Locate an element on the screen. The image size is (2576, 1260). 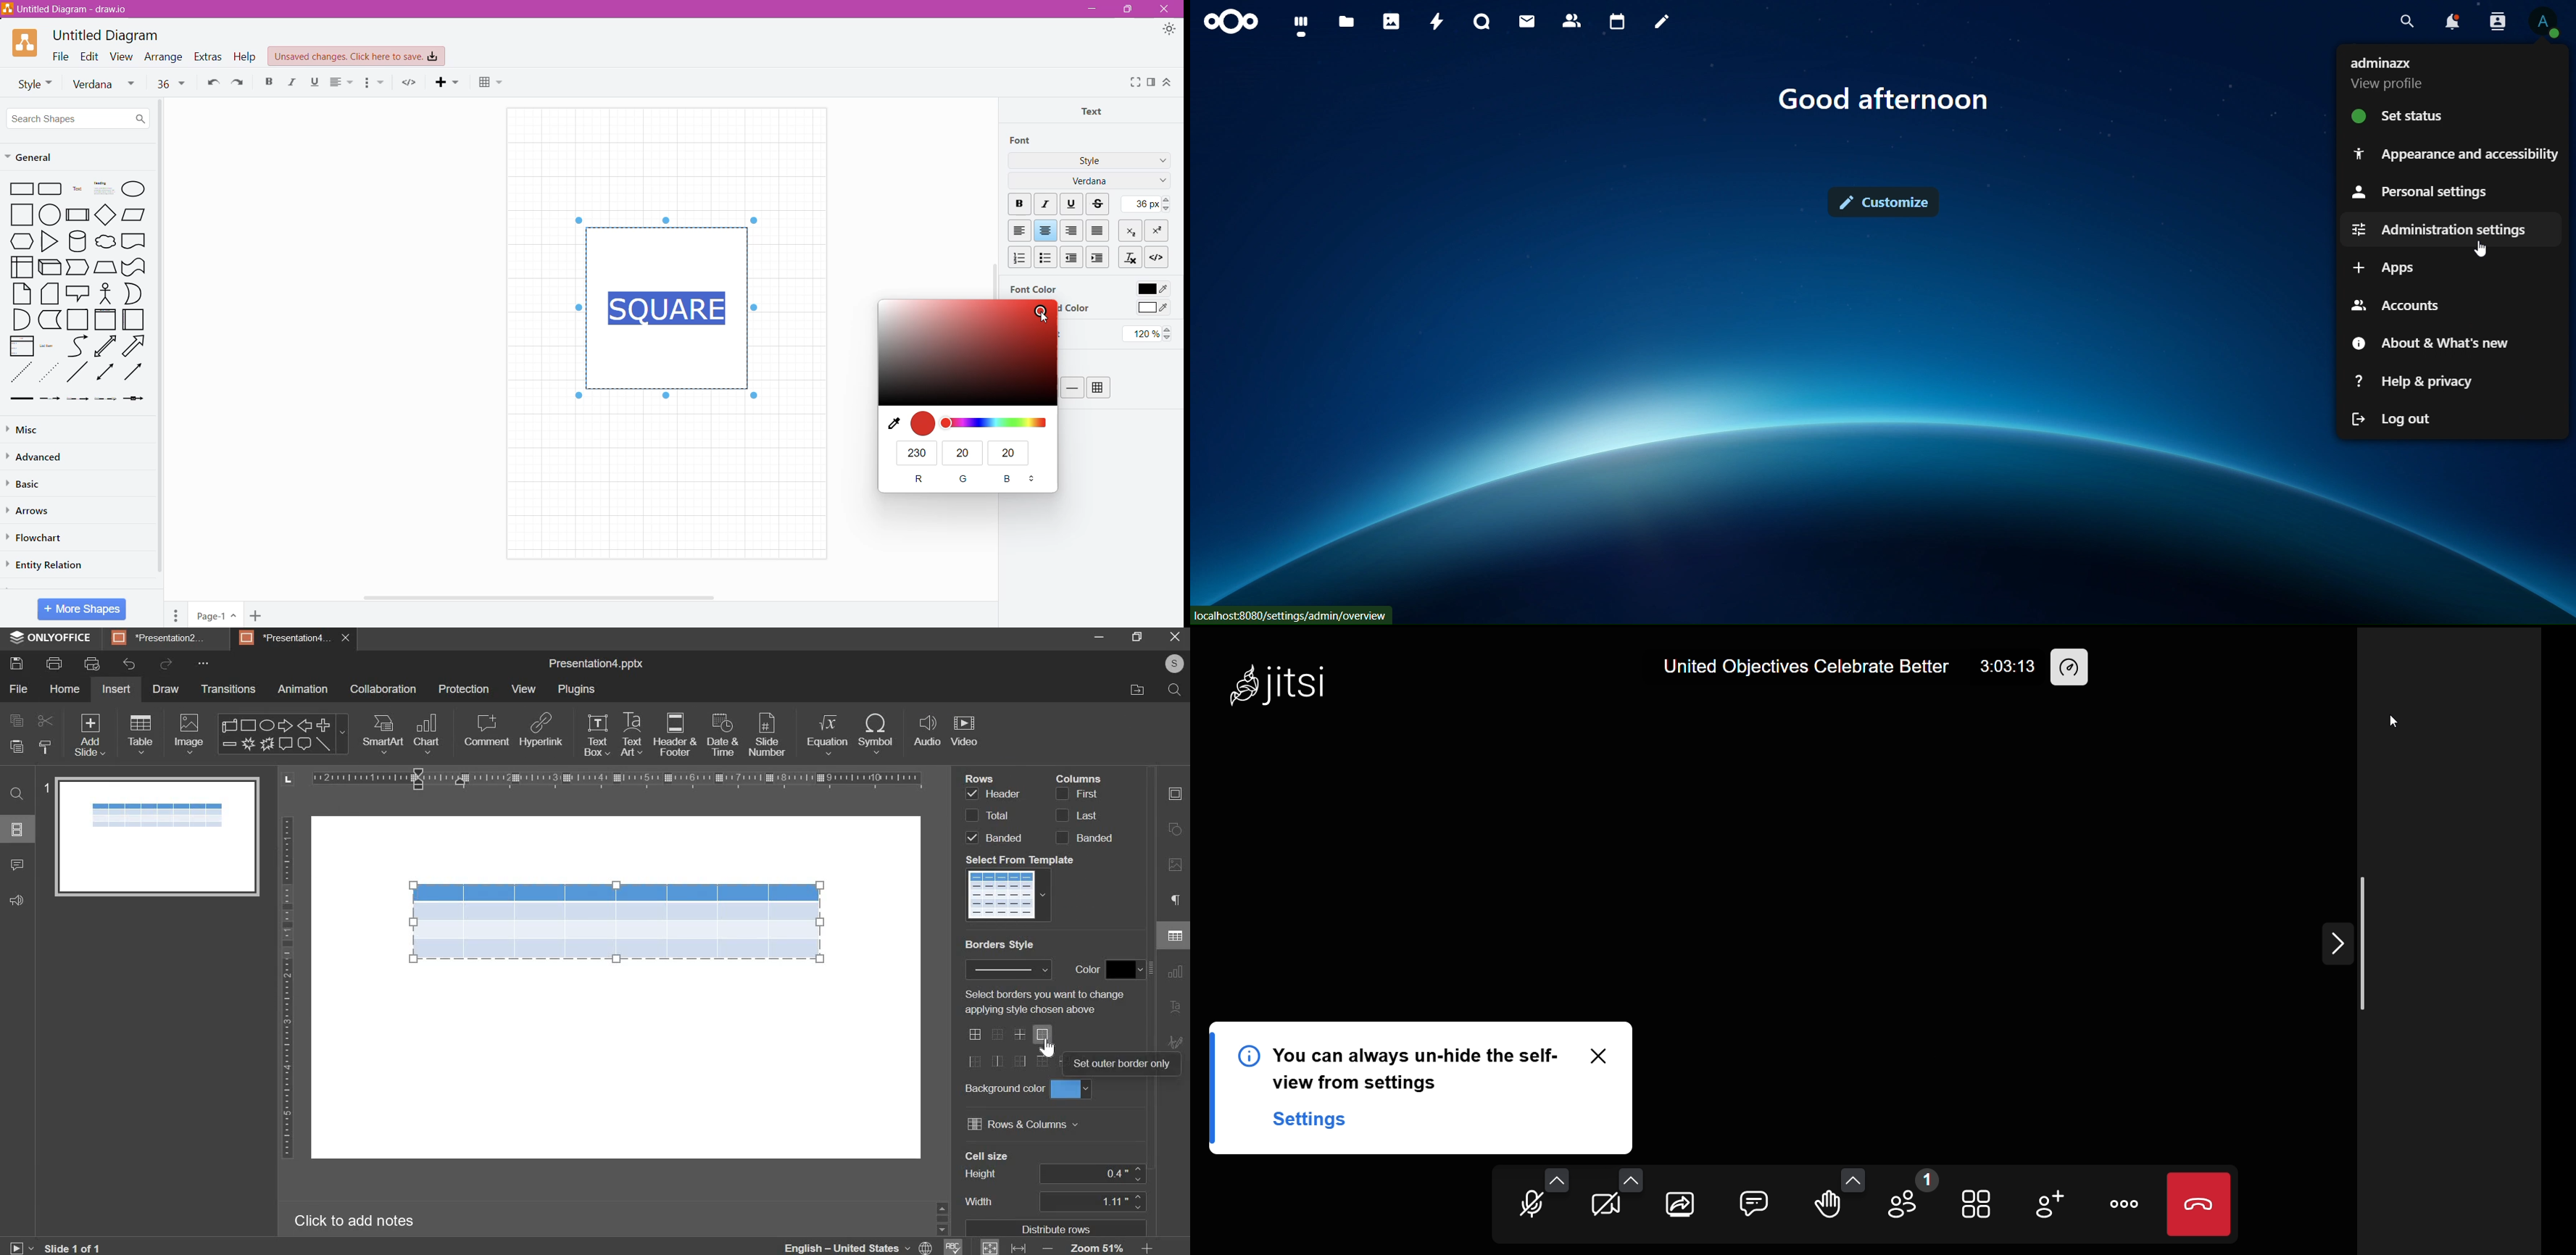
photos is located at coordinates (1389, 20).